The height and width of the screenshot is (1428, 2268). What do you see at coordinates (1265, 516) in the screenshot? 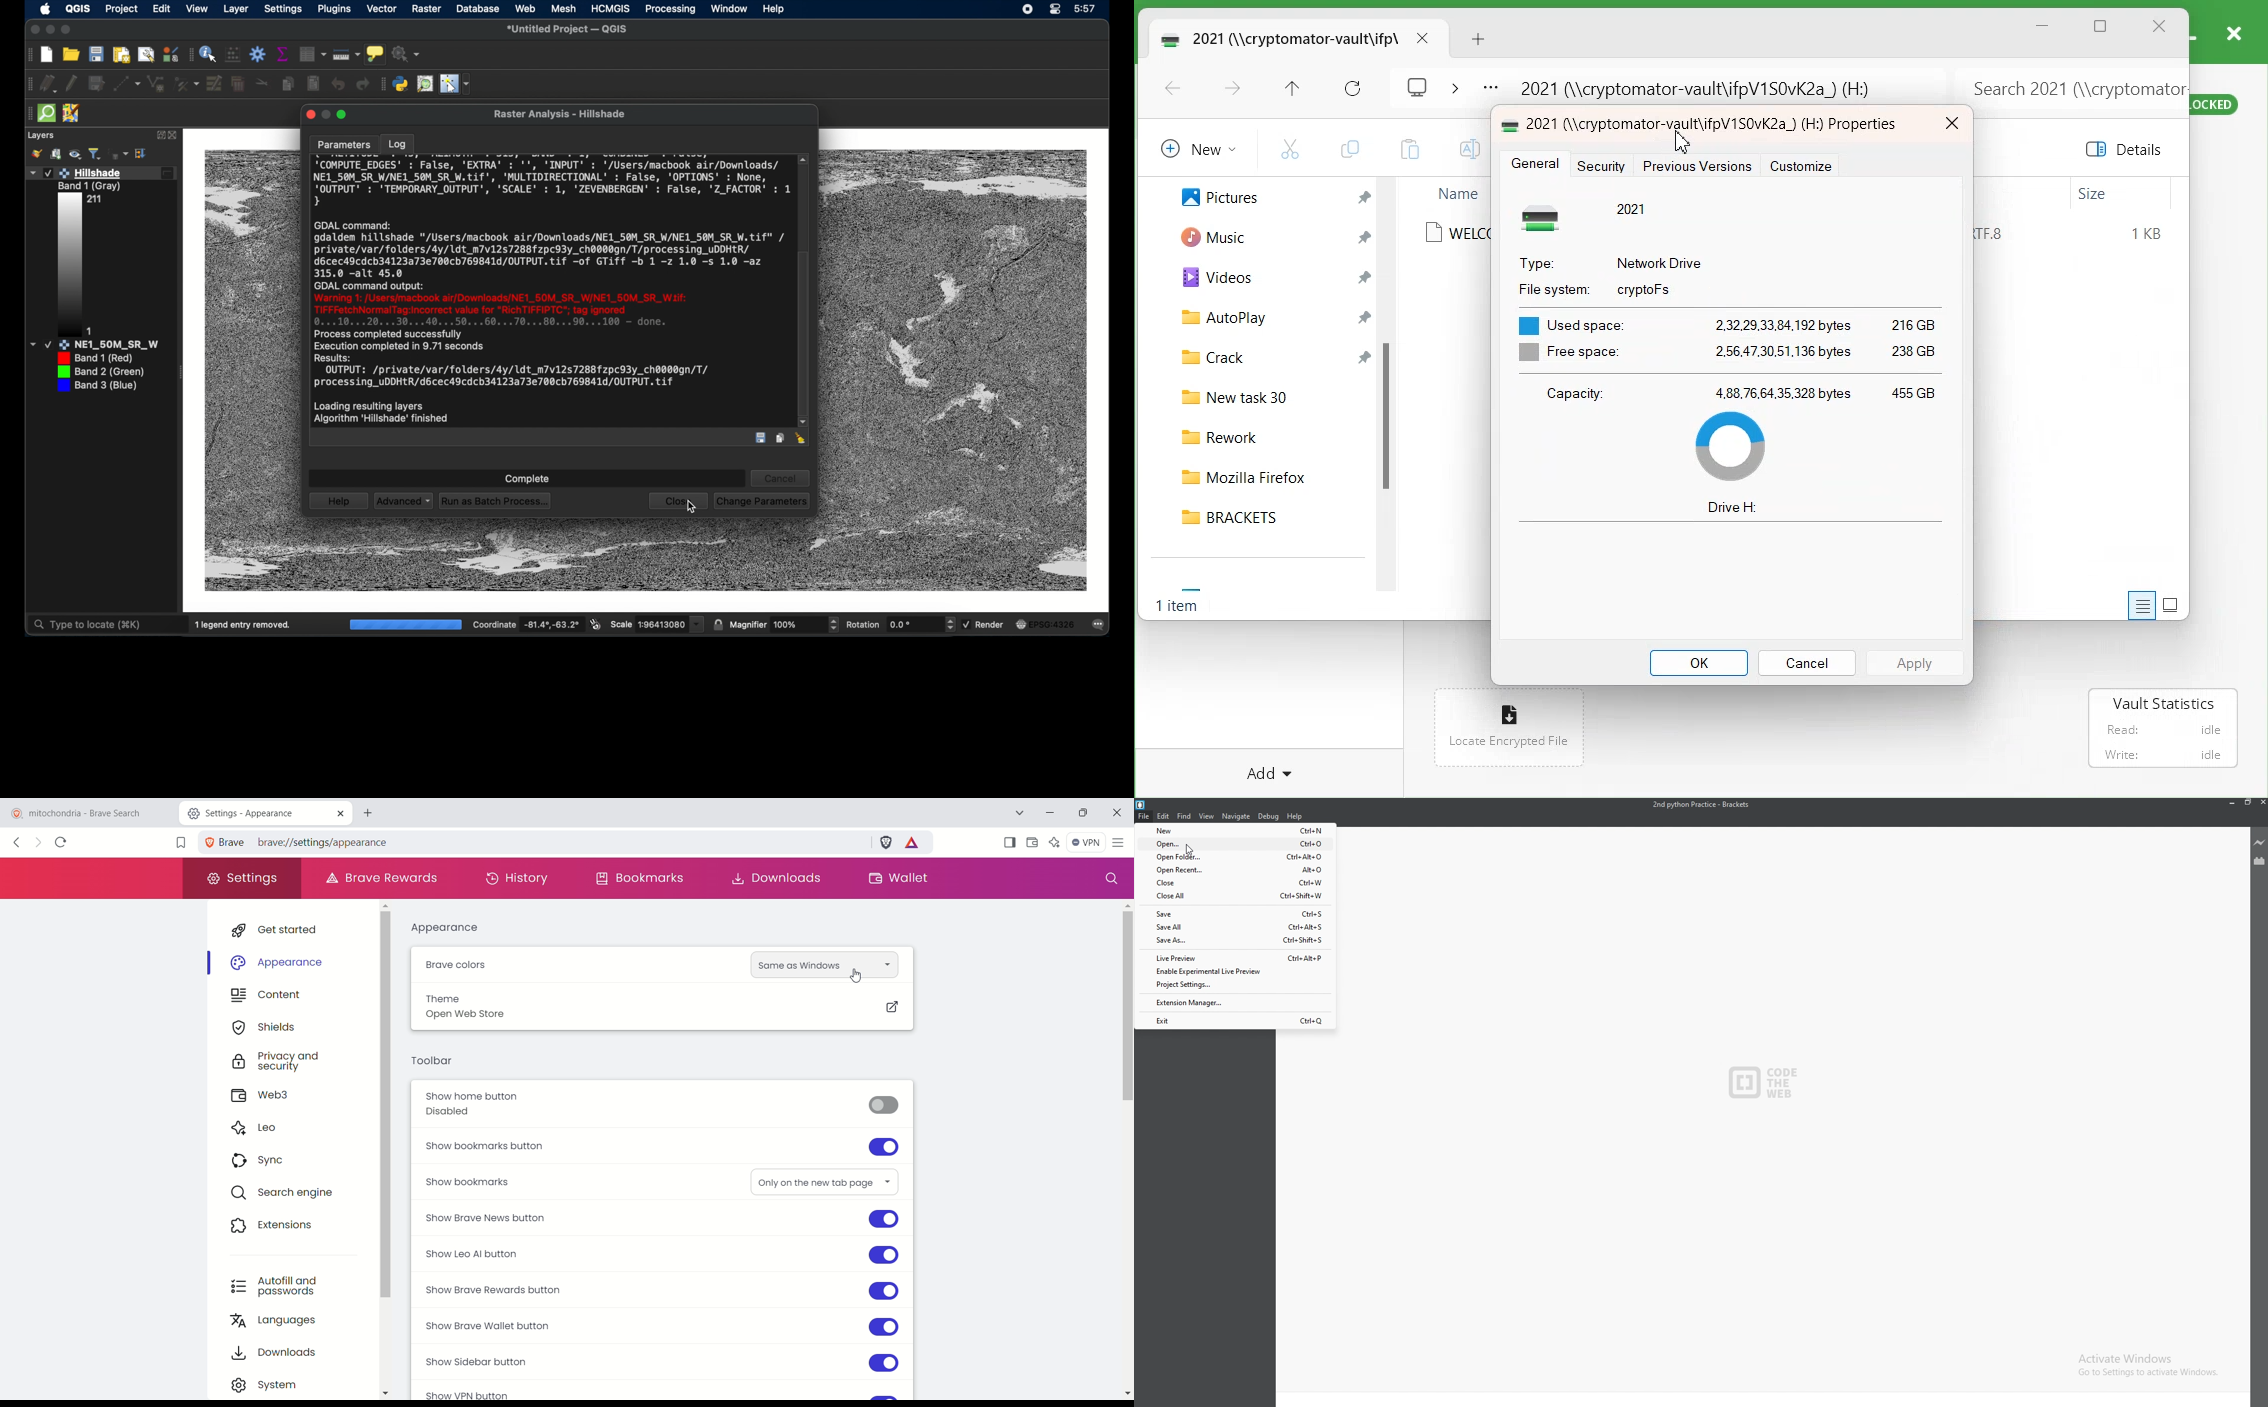
I see `BRACKETS` at bounding box center [1265, 516].